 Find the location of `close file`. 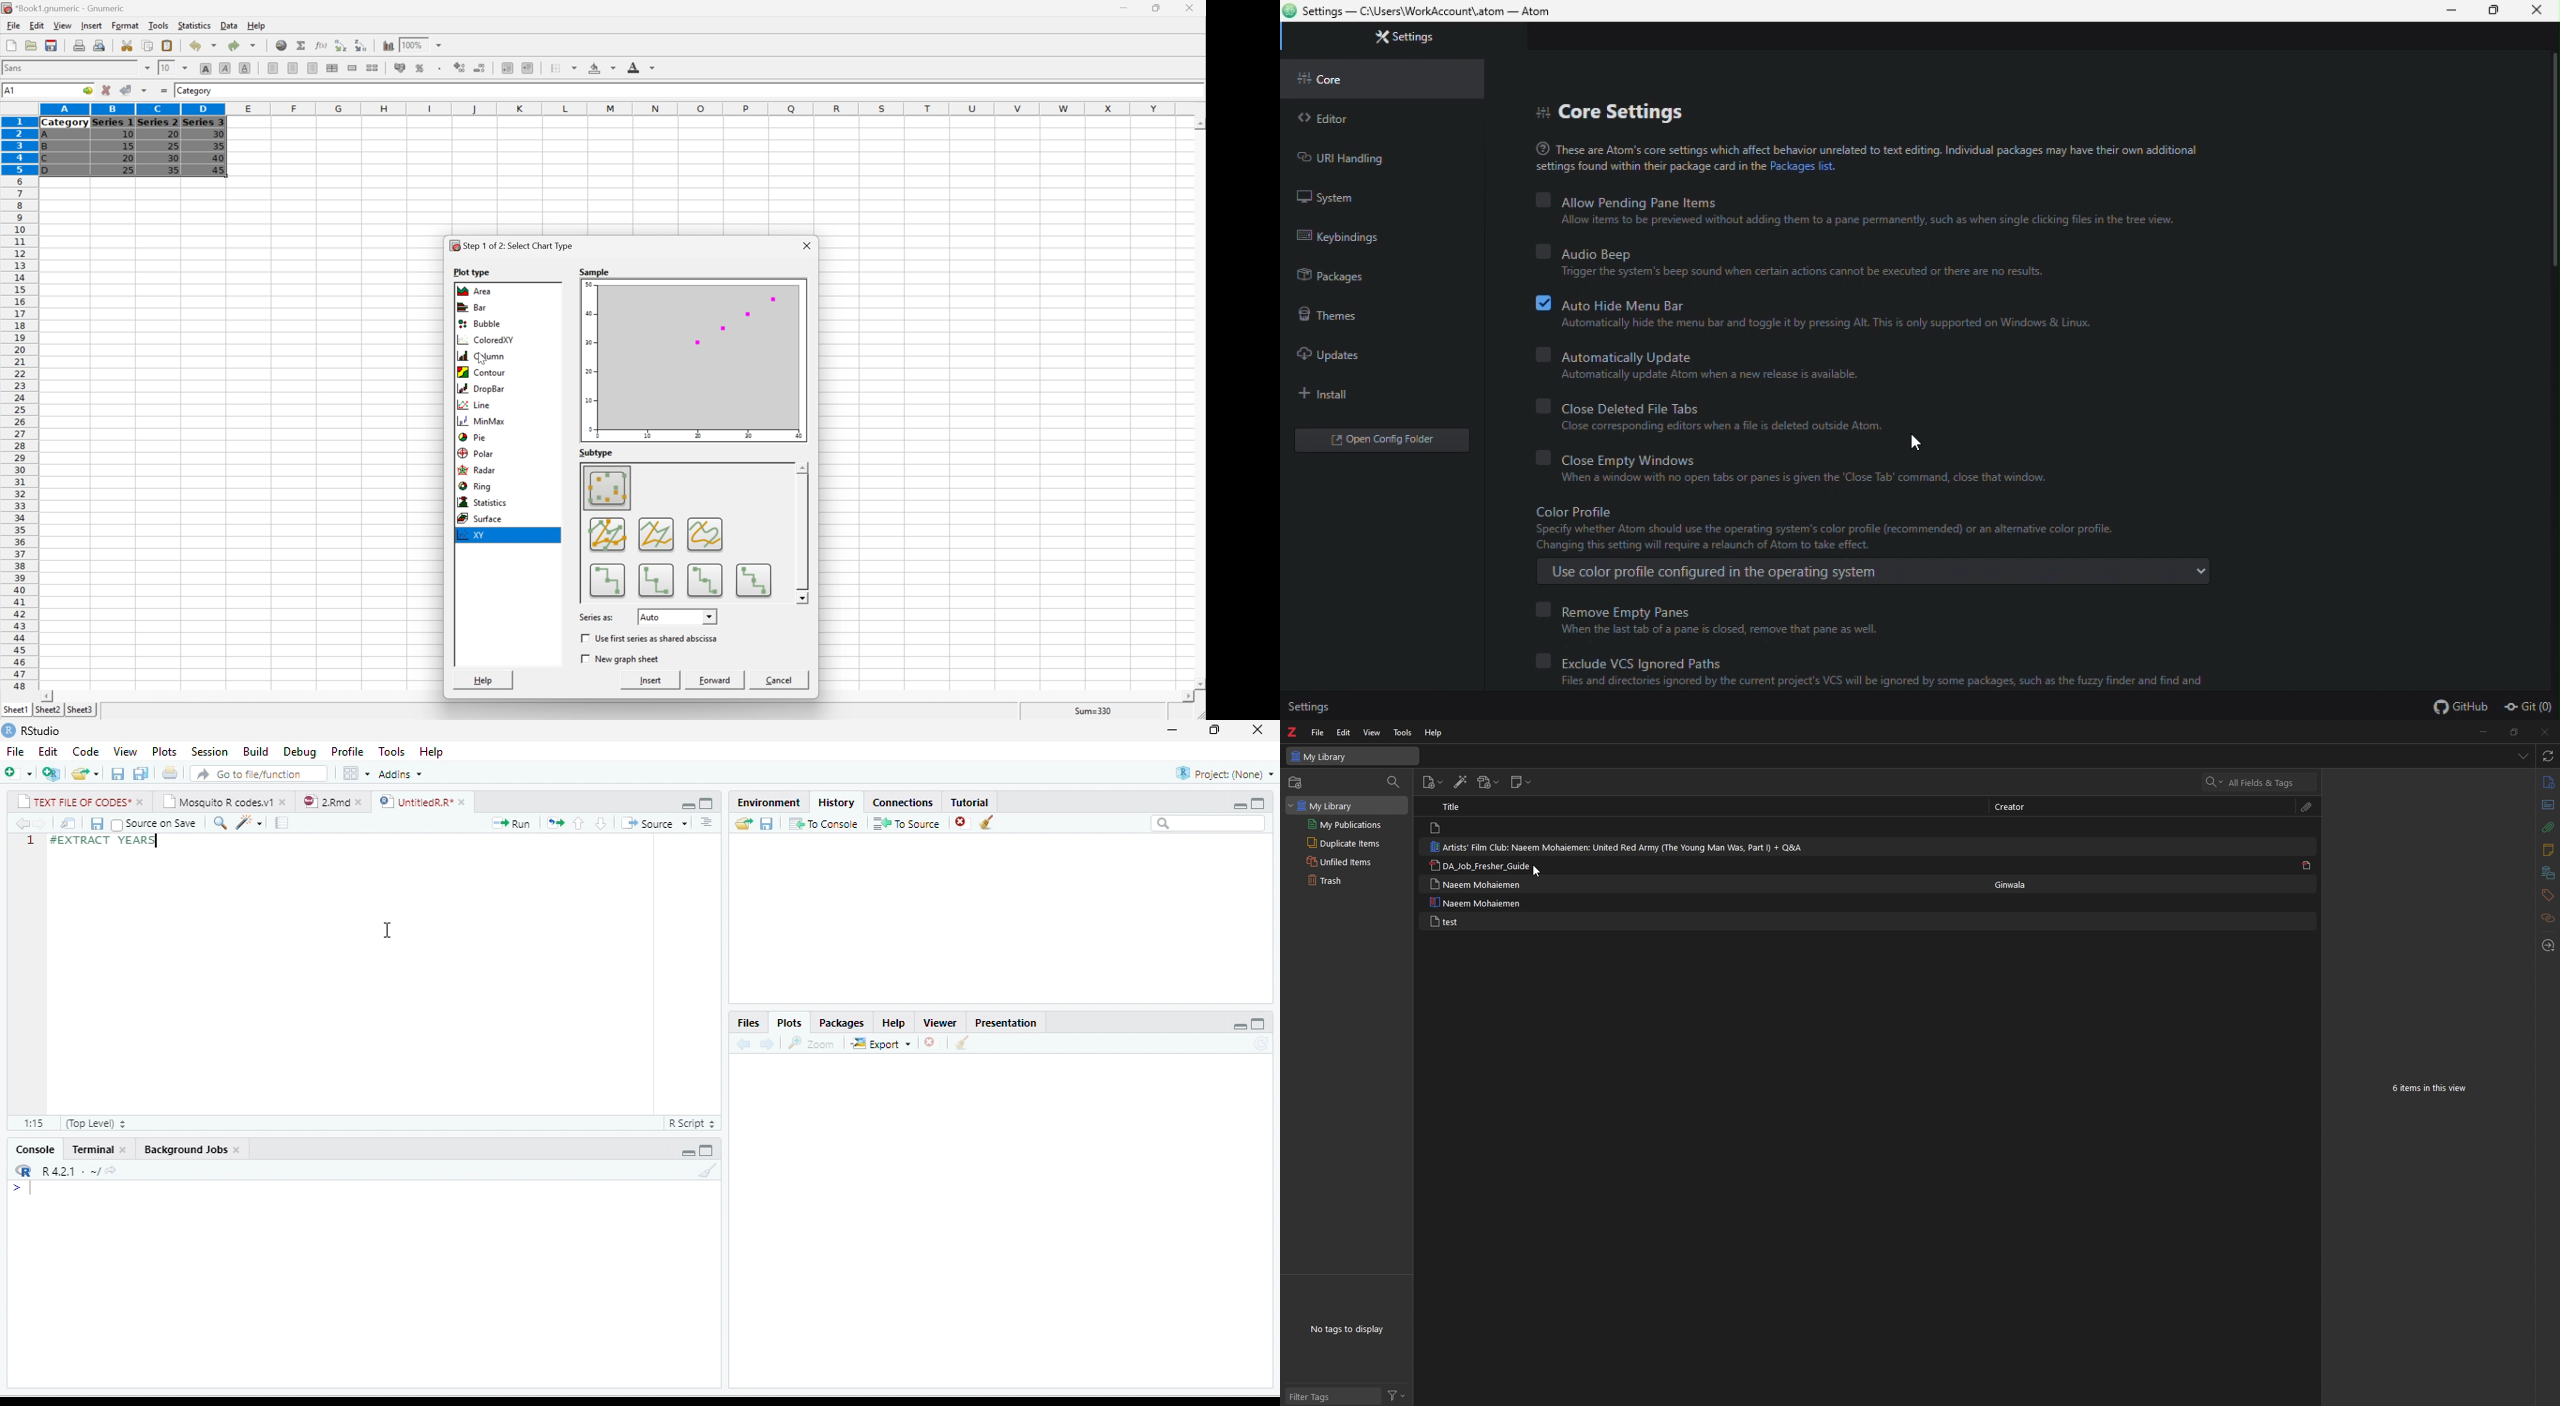

close file is located at coordinates (935, 1043).